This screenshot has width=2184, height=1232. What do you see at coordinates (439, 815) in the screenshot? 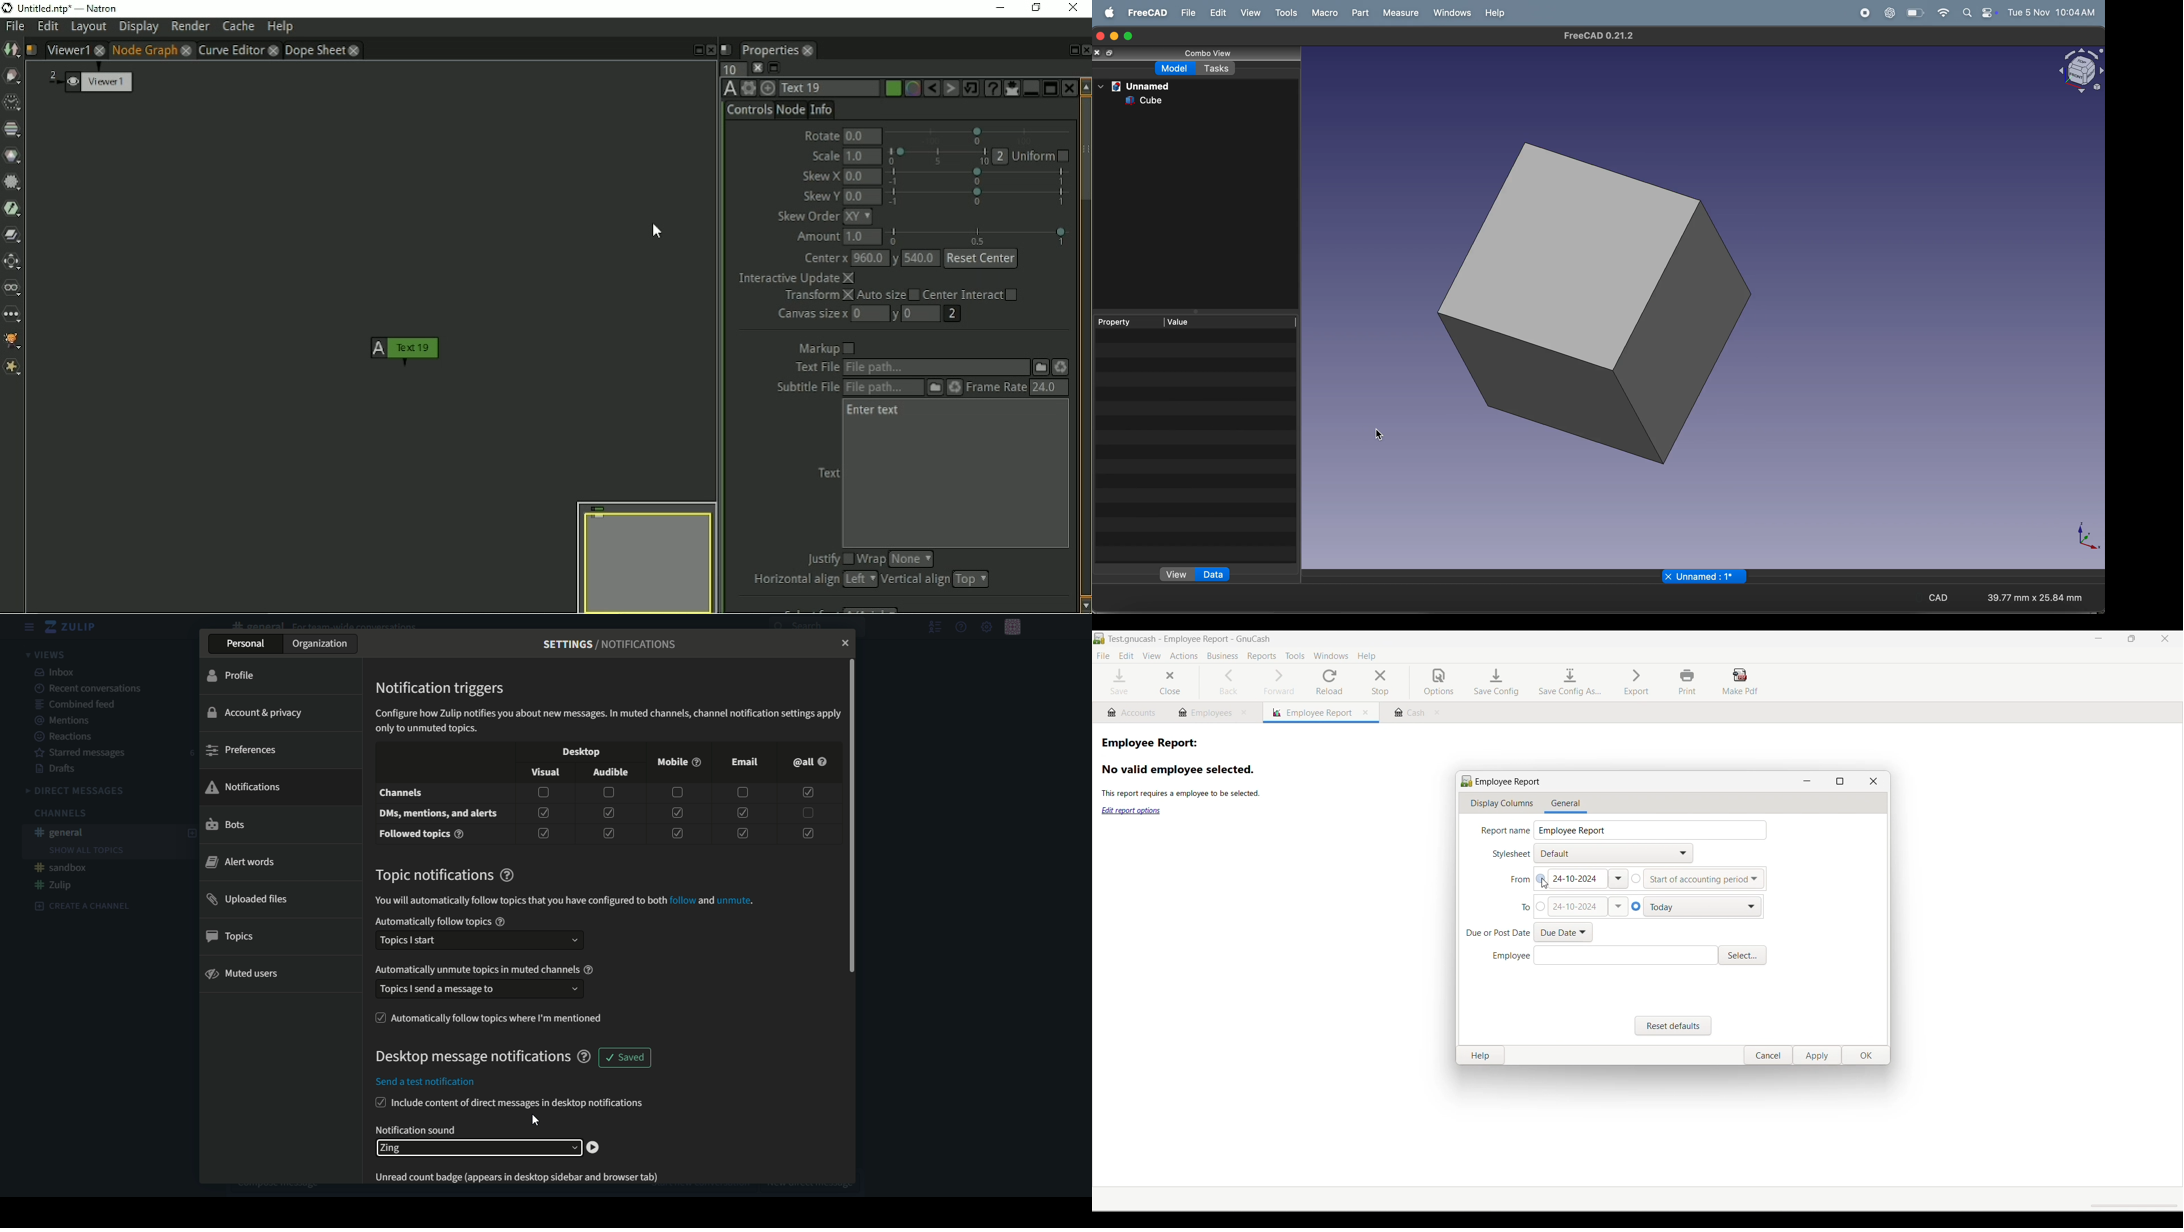
I see `text` at bounding box center [439, 815].